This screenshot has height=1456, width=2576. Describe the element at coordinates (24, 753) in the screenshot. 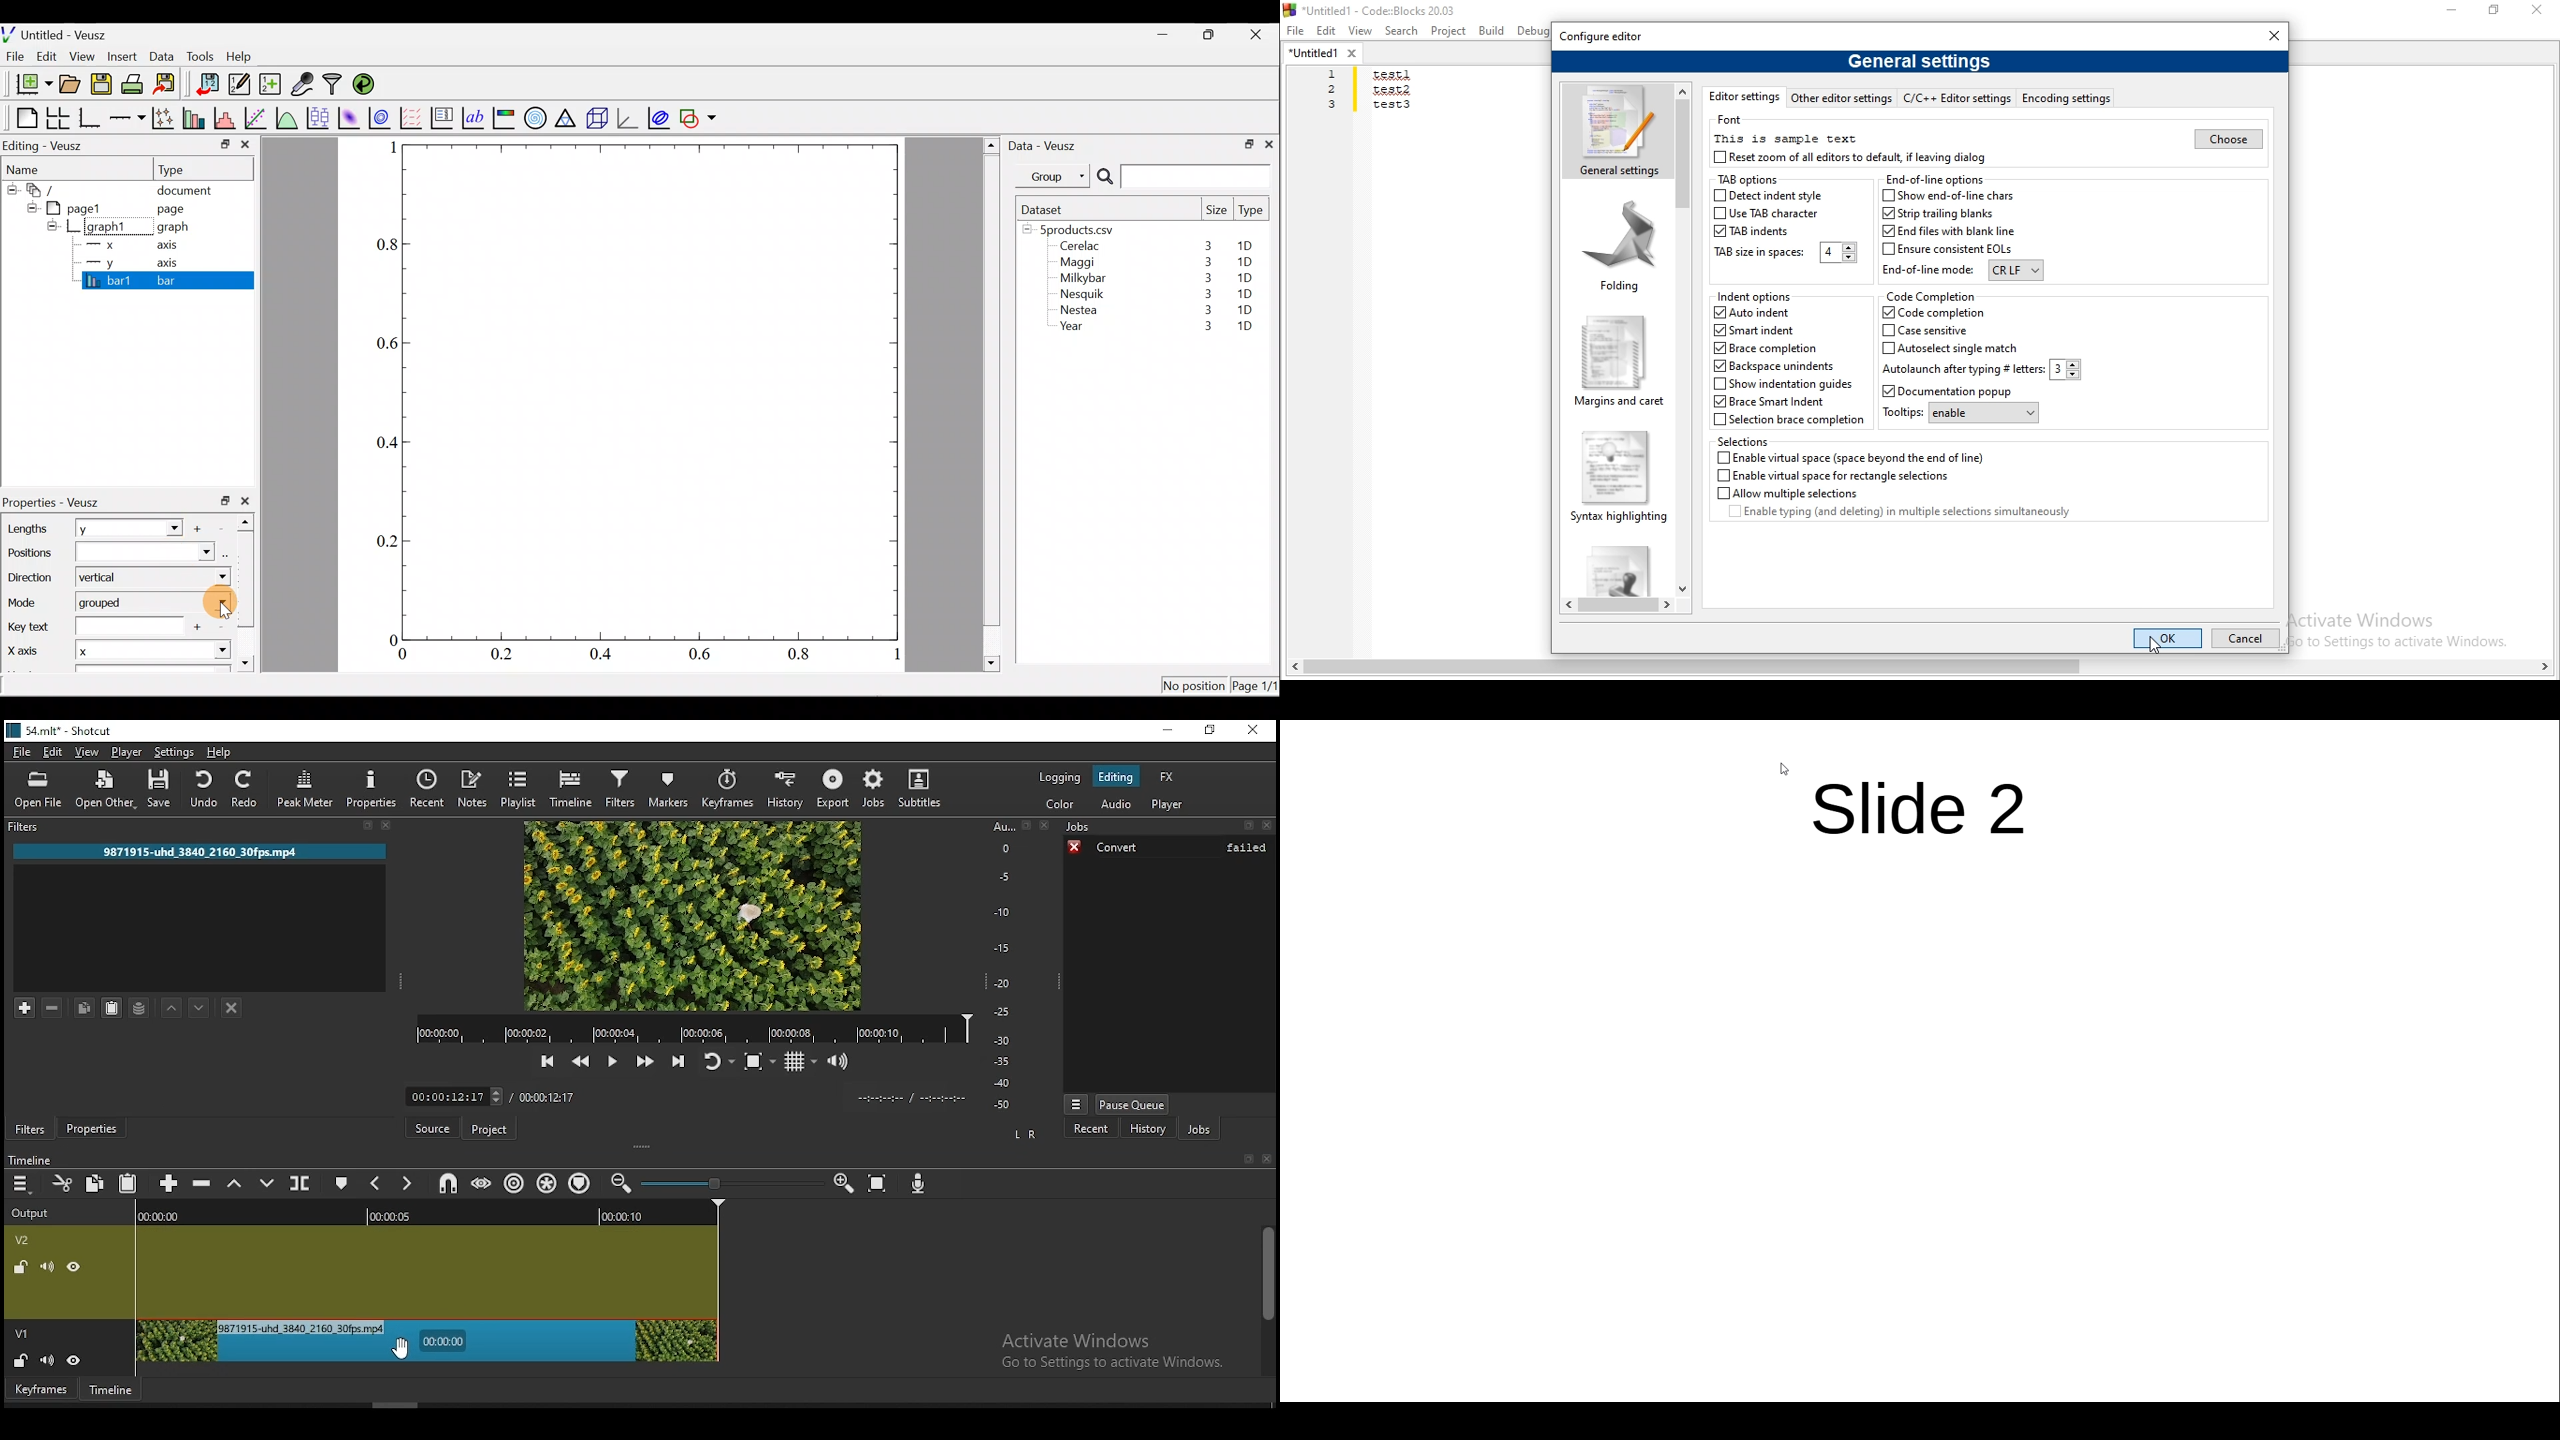

I see `file` at that location.